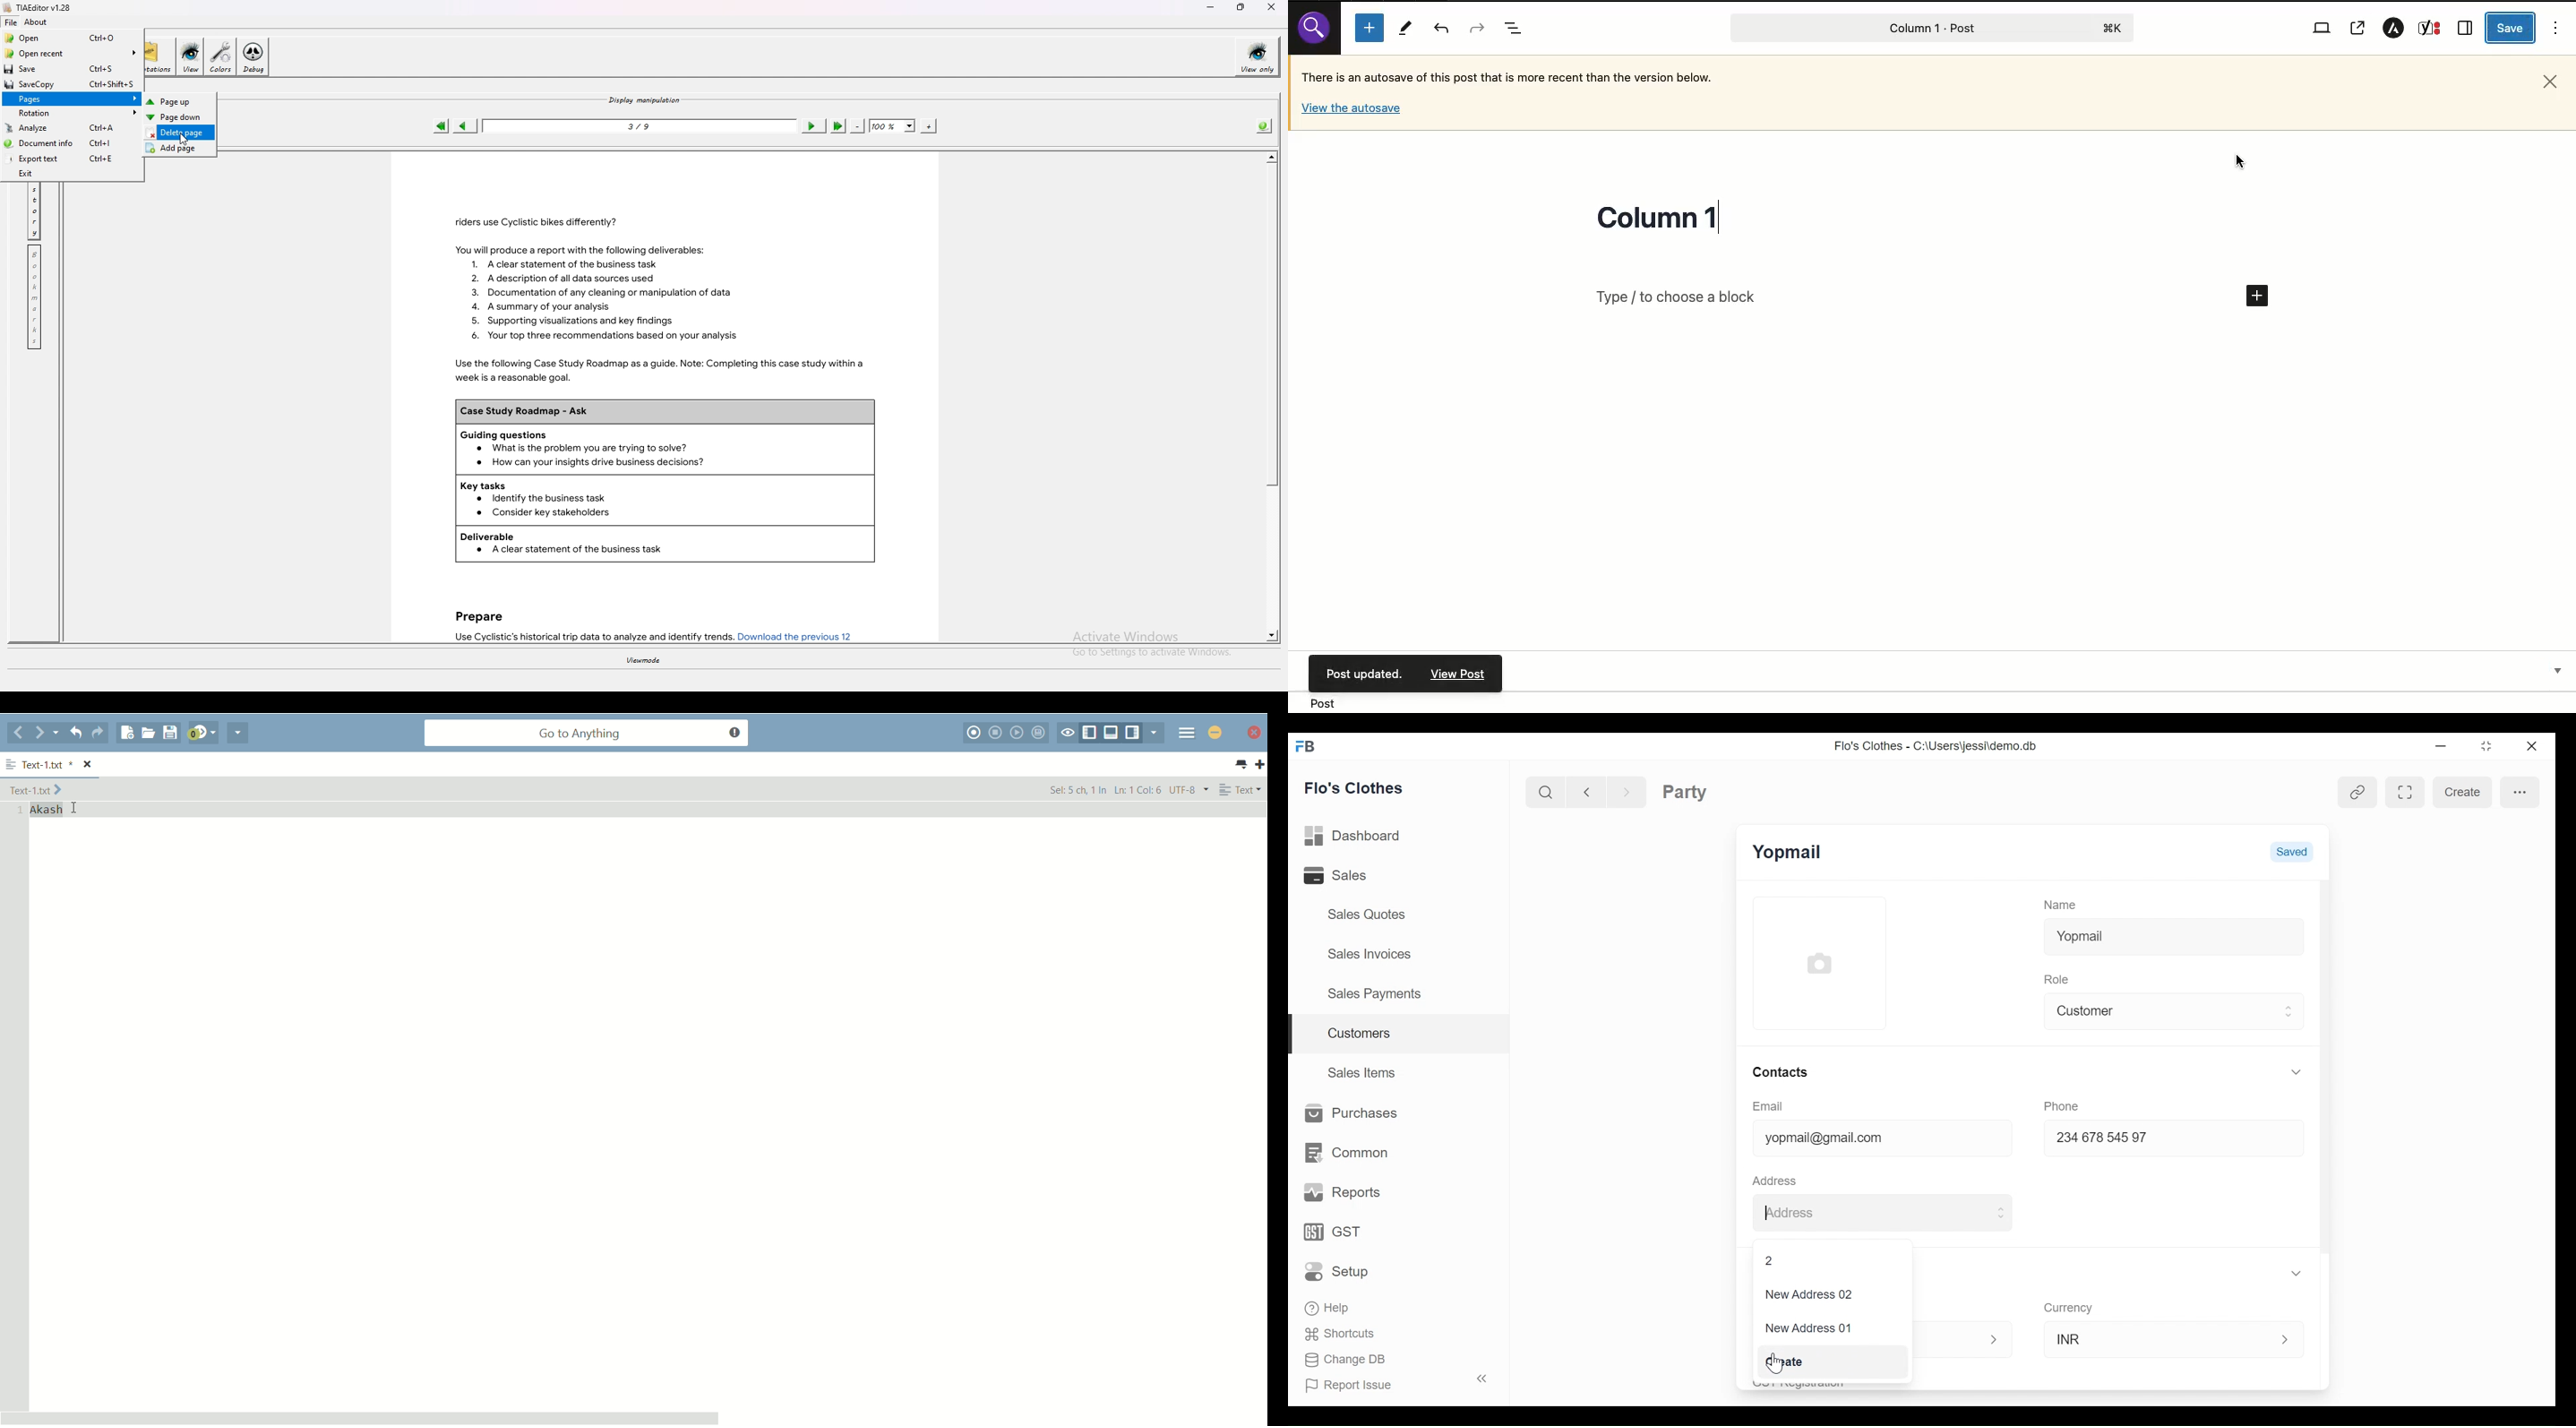  What do you see at coordinates (1363, 1071) in the screenshot?
I see `Sales Items` at bounding box center [1363, 1071].